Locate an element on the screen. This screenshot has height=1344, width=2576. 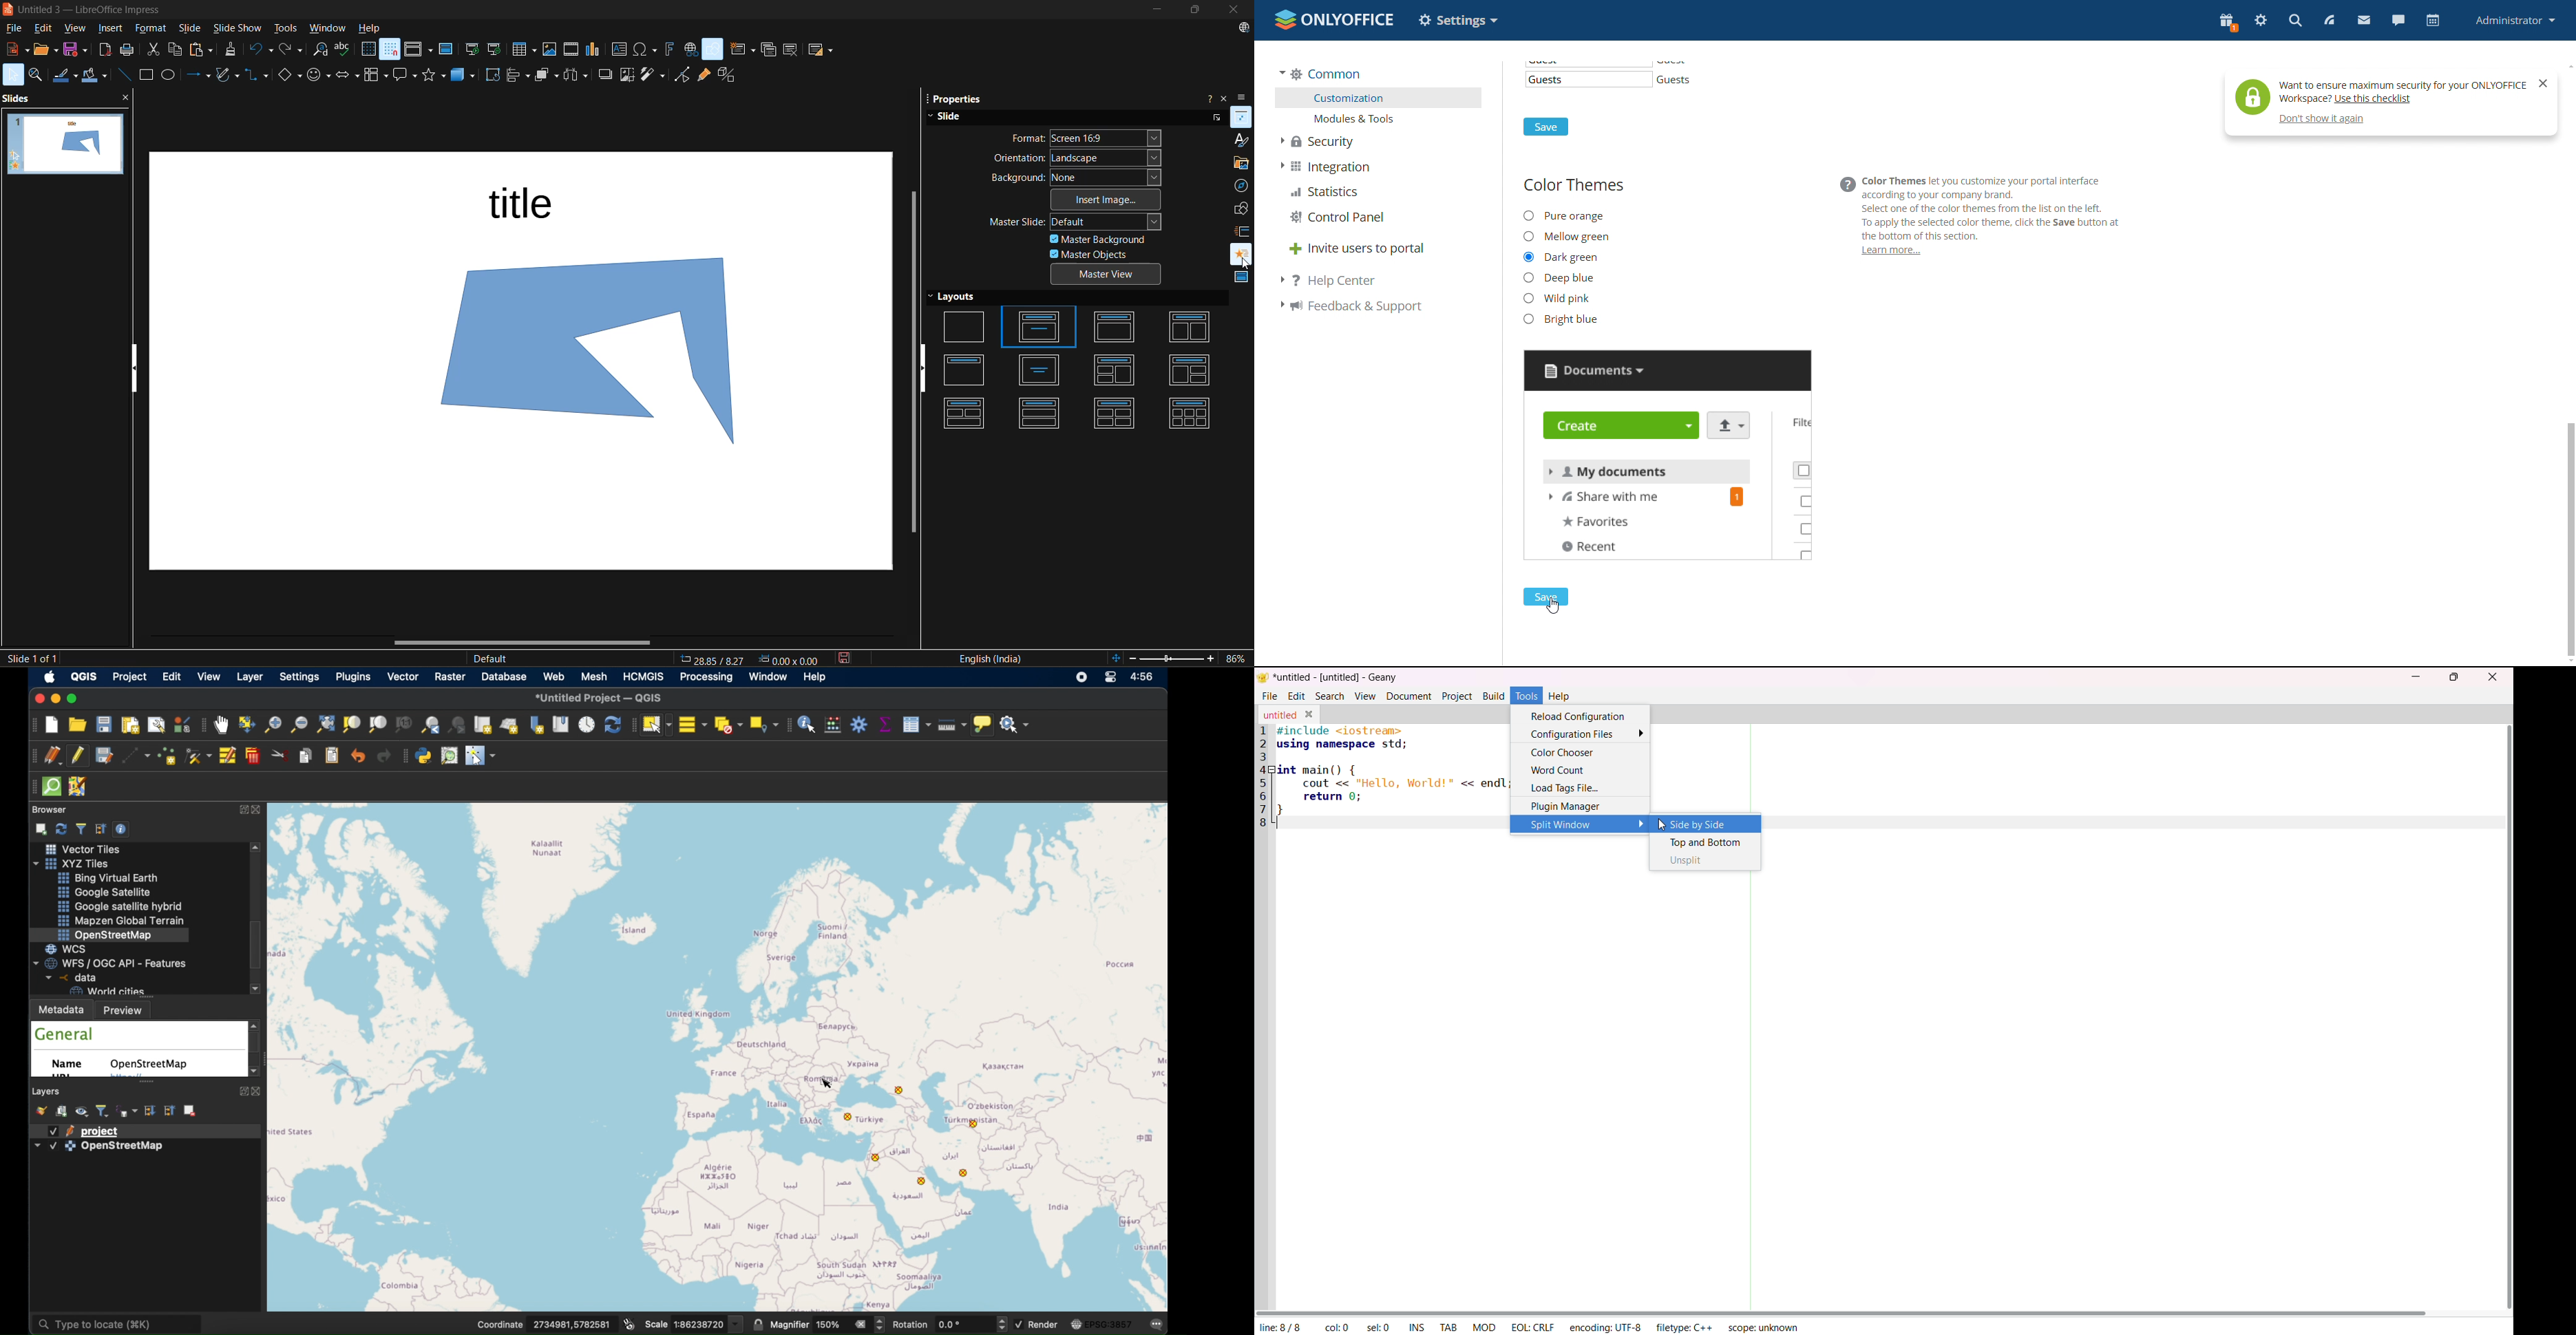
call out shapes is located at coordinates (407, 75).